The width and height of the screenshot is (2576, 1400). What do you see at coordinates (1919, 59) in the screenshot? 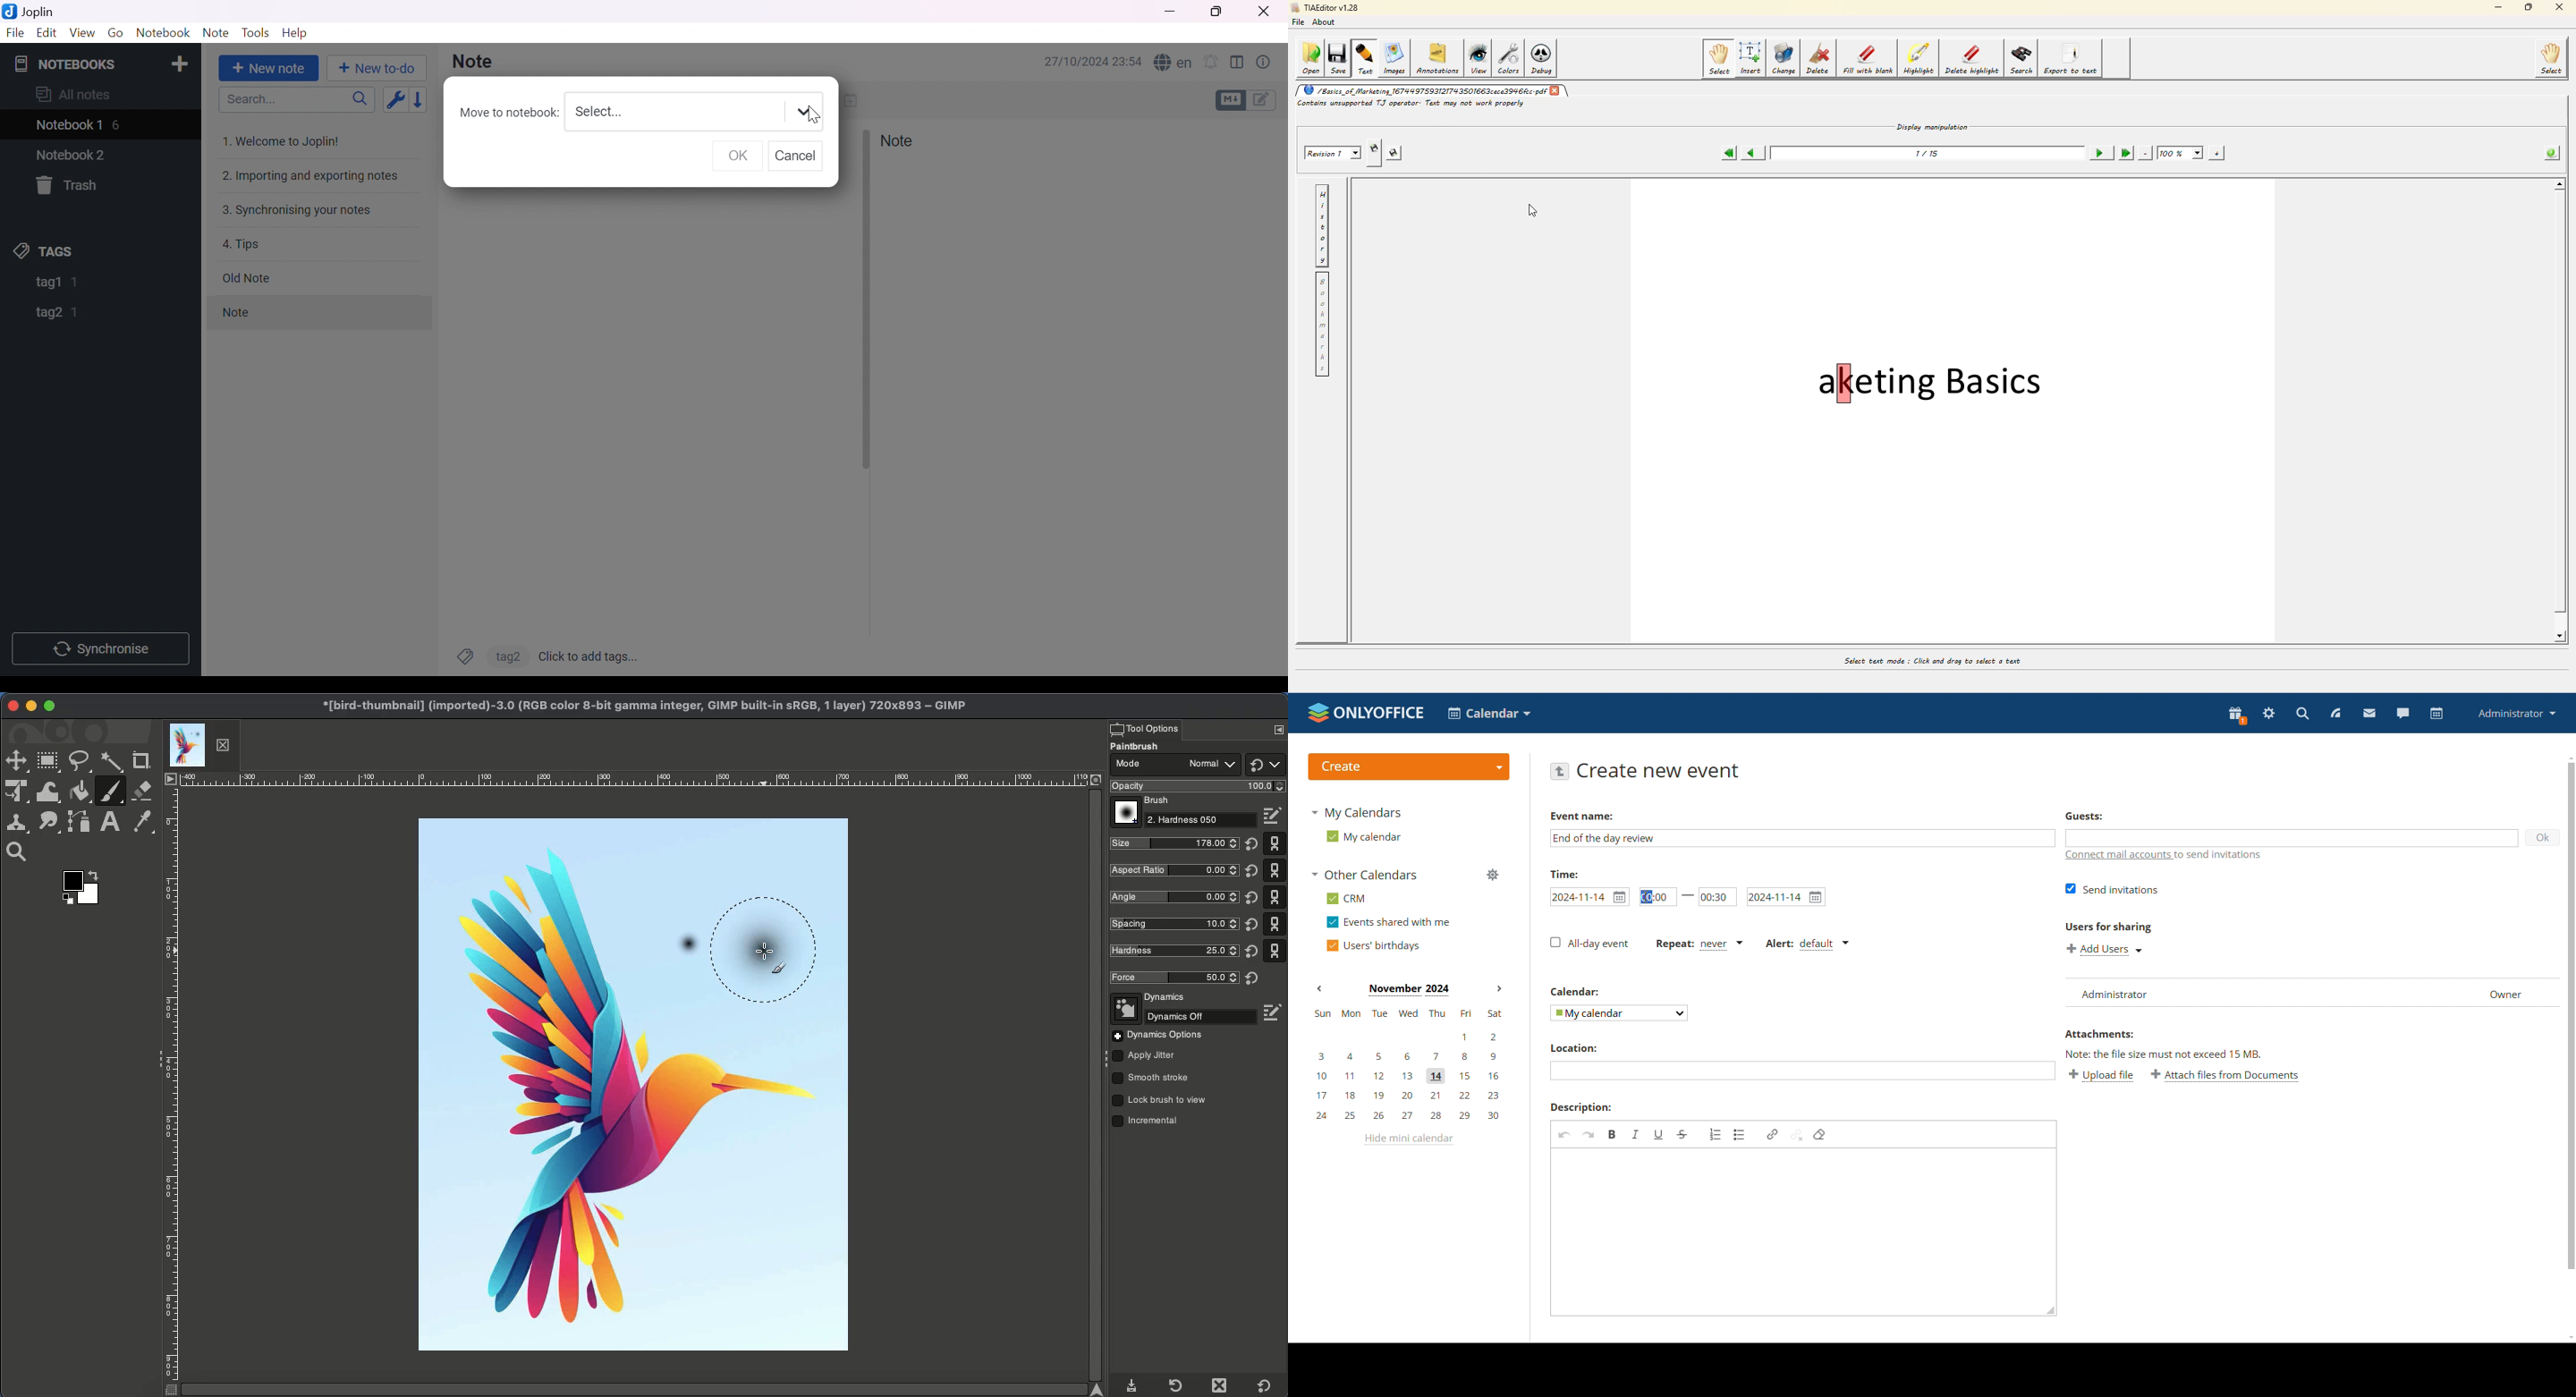
I see `highlight` at bounding box center [1919, 59].